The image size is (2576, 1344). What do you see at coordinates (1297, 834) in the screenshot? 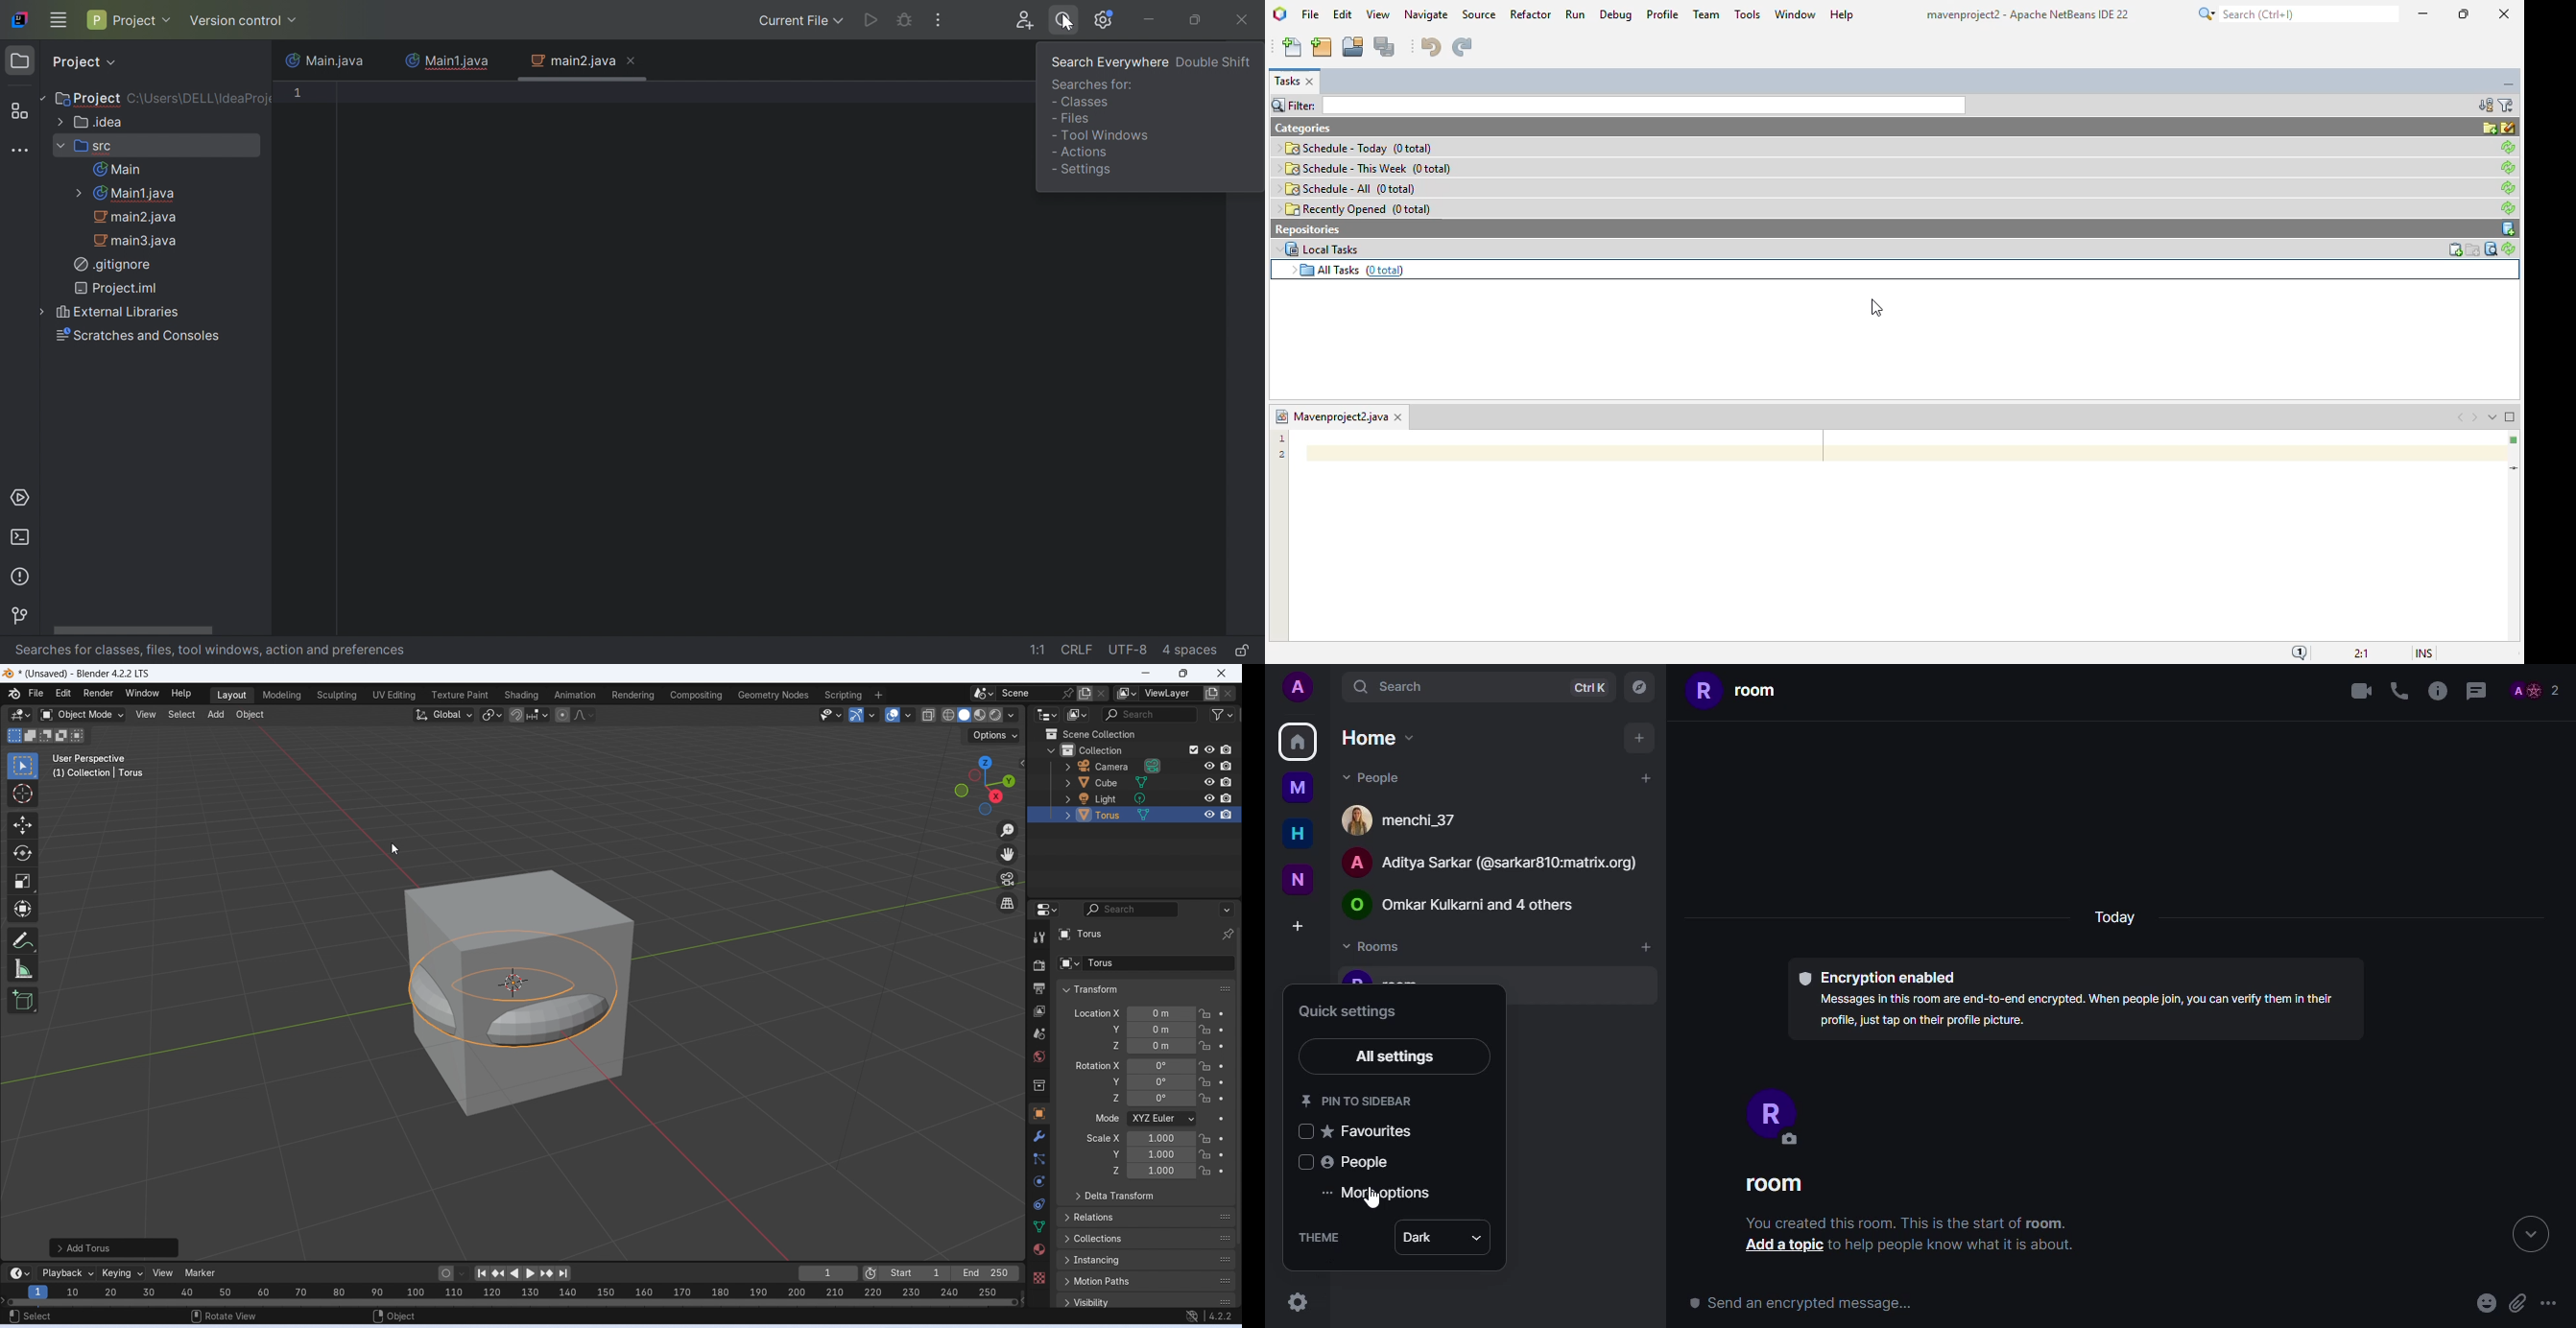
I see `home` at bounding box center [1297, 834].